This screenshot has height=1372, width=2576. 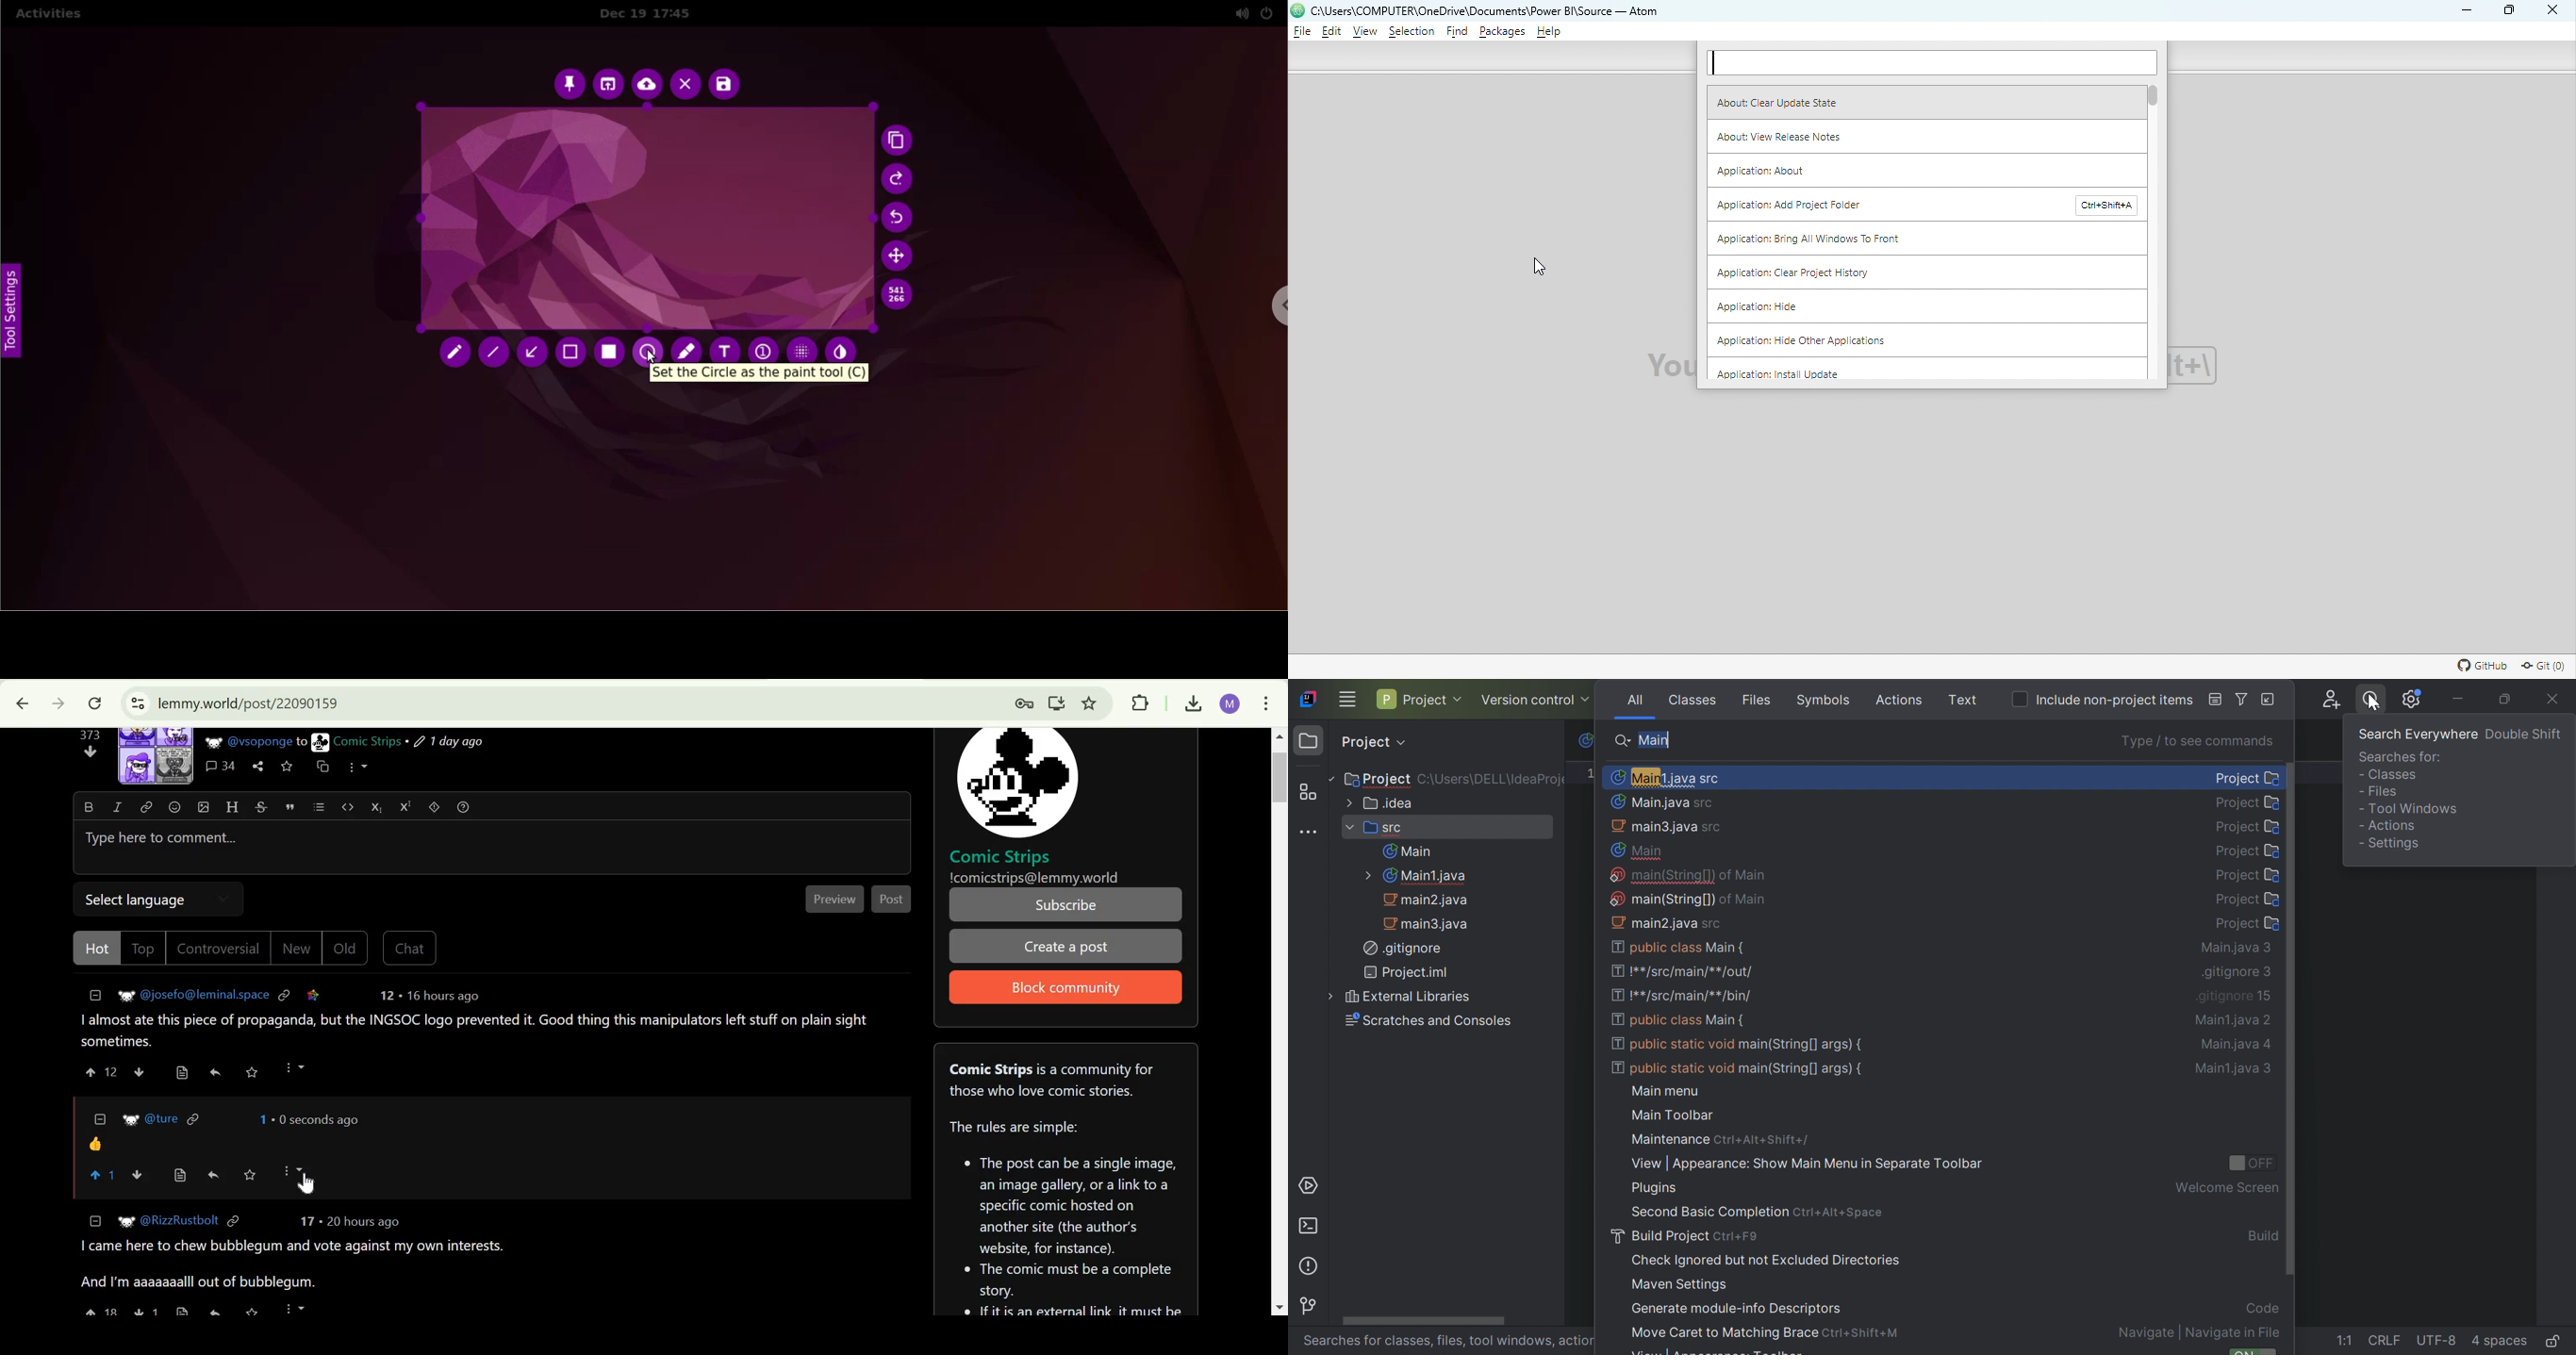 I want to click on Download Lemmy.World, so click(x=1057, y=701).